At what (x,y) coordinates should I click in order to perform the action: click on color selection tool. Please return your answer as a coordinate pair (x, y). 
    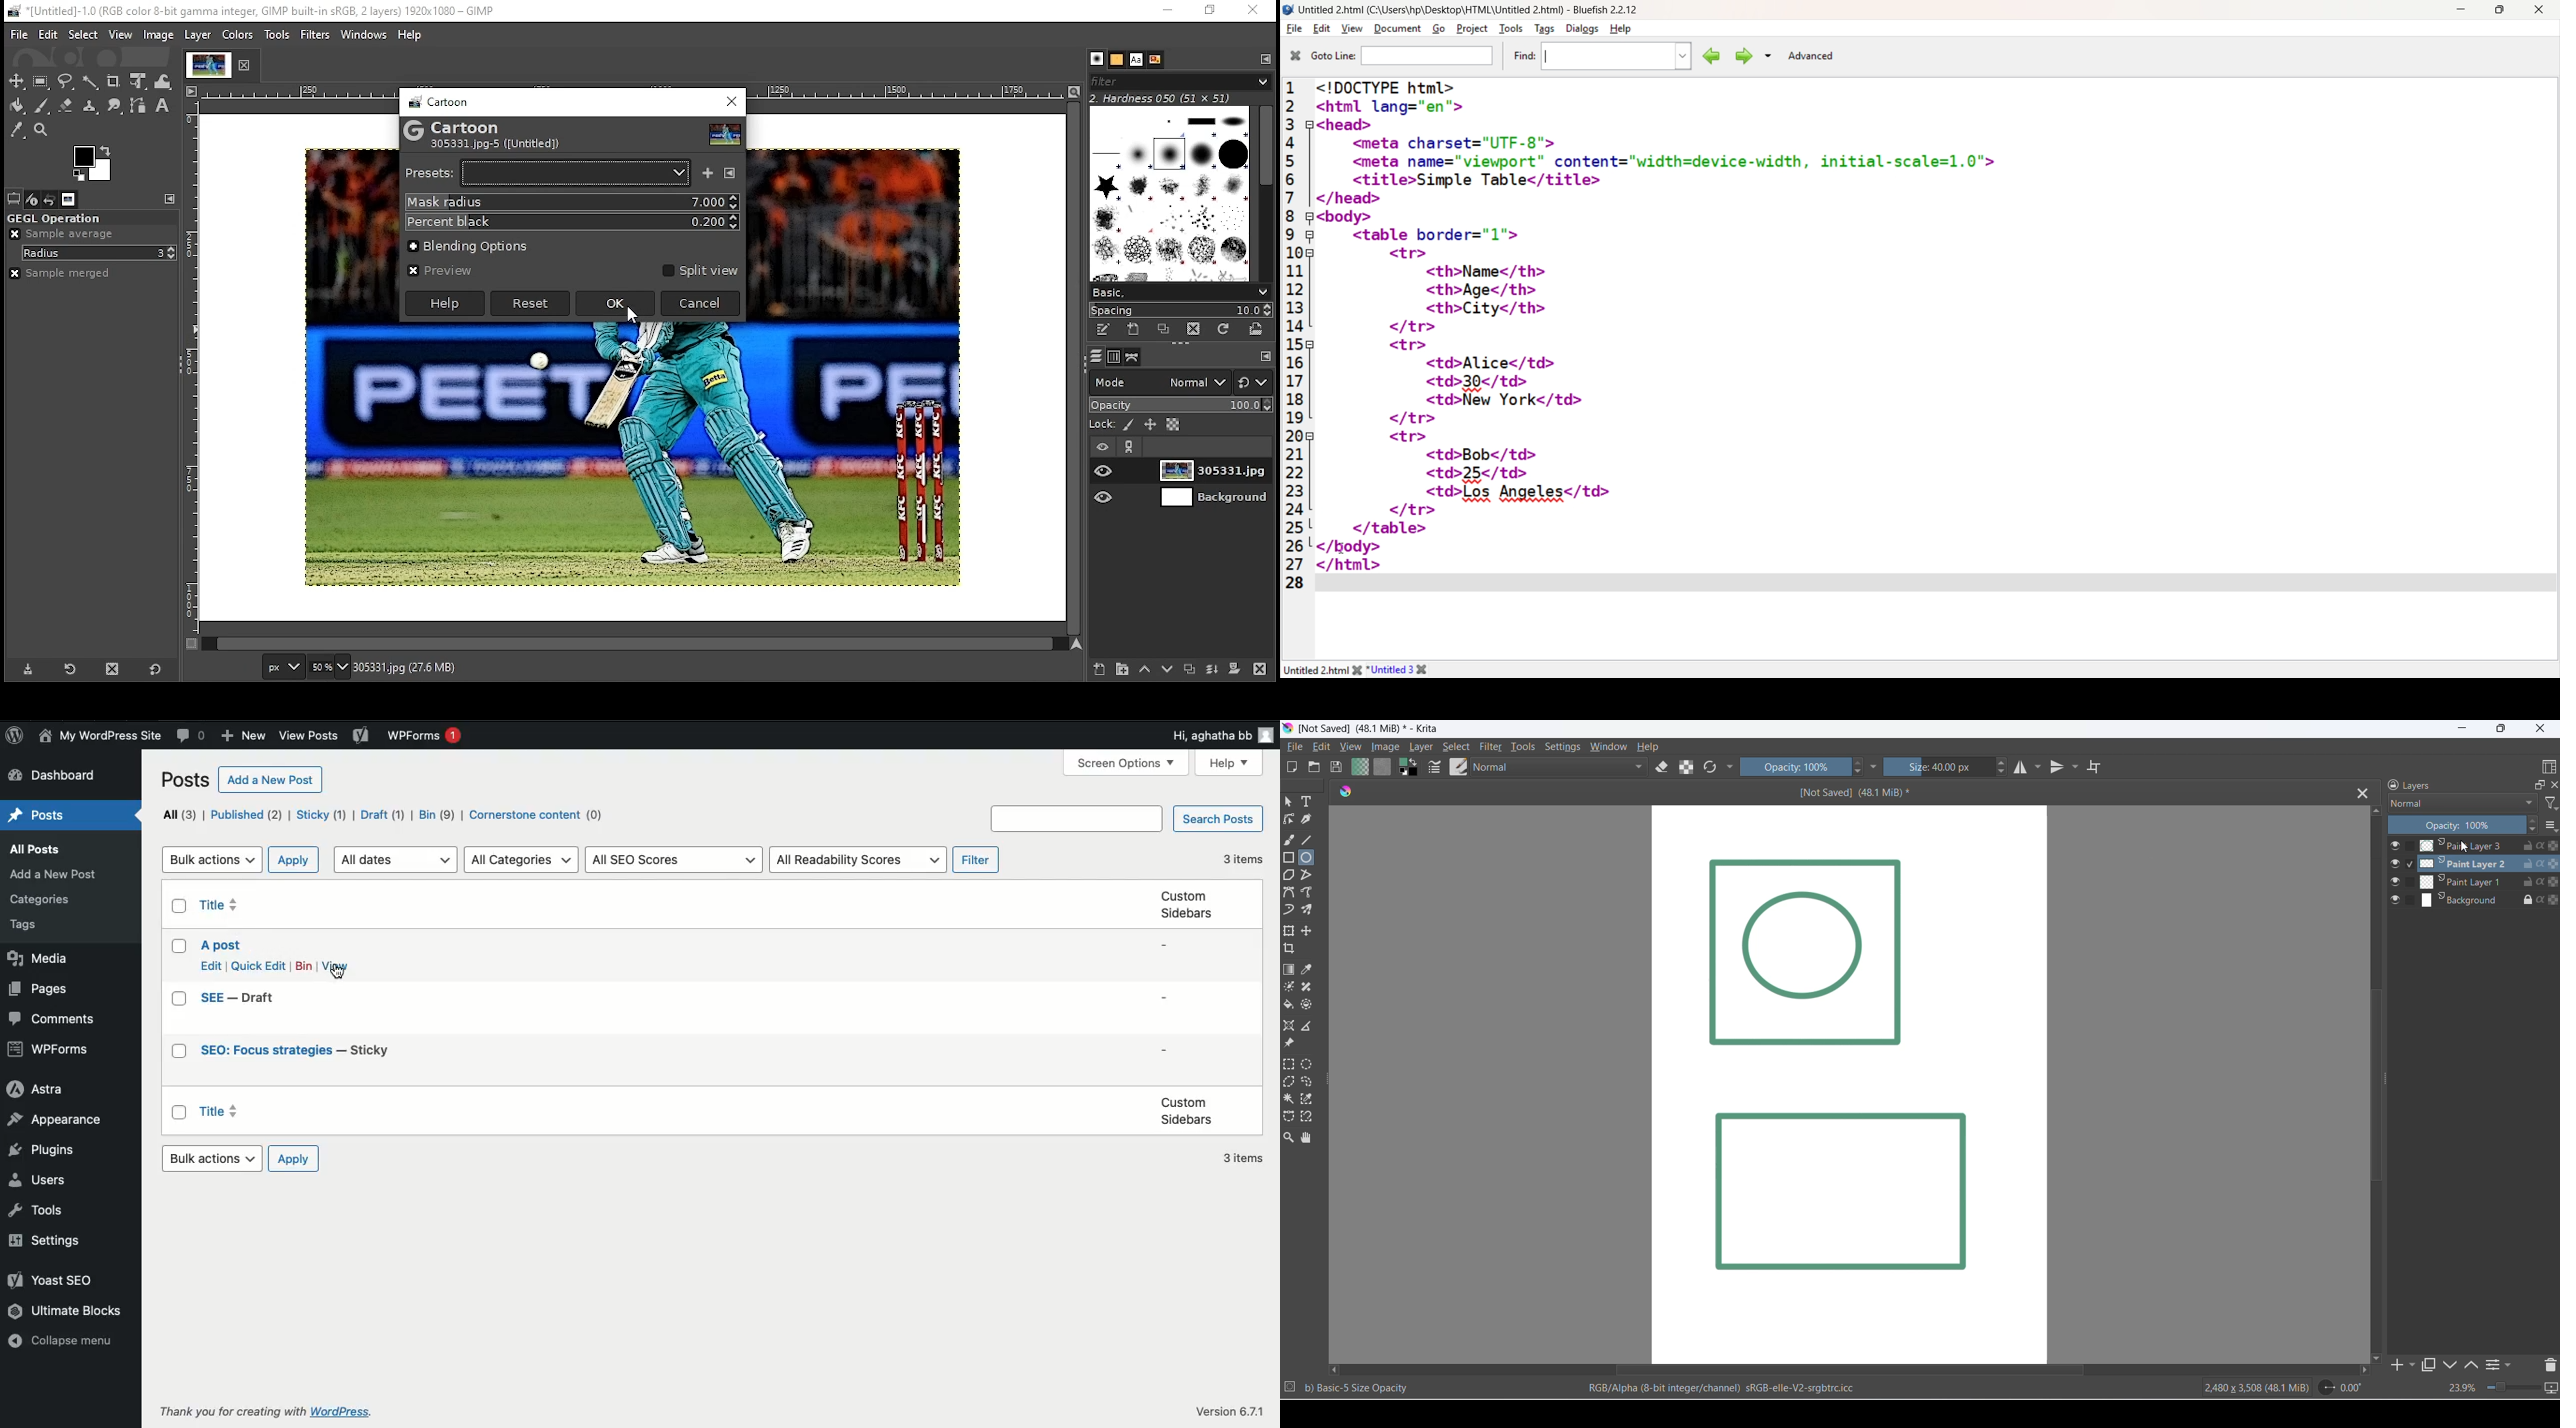
    Looking at the image, I should click on (1307, 1099).